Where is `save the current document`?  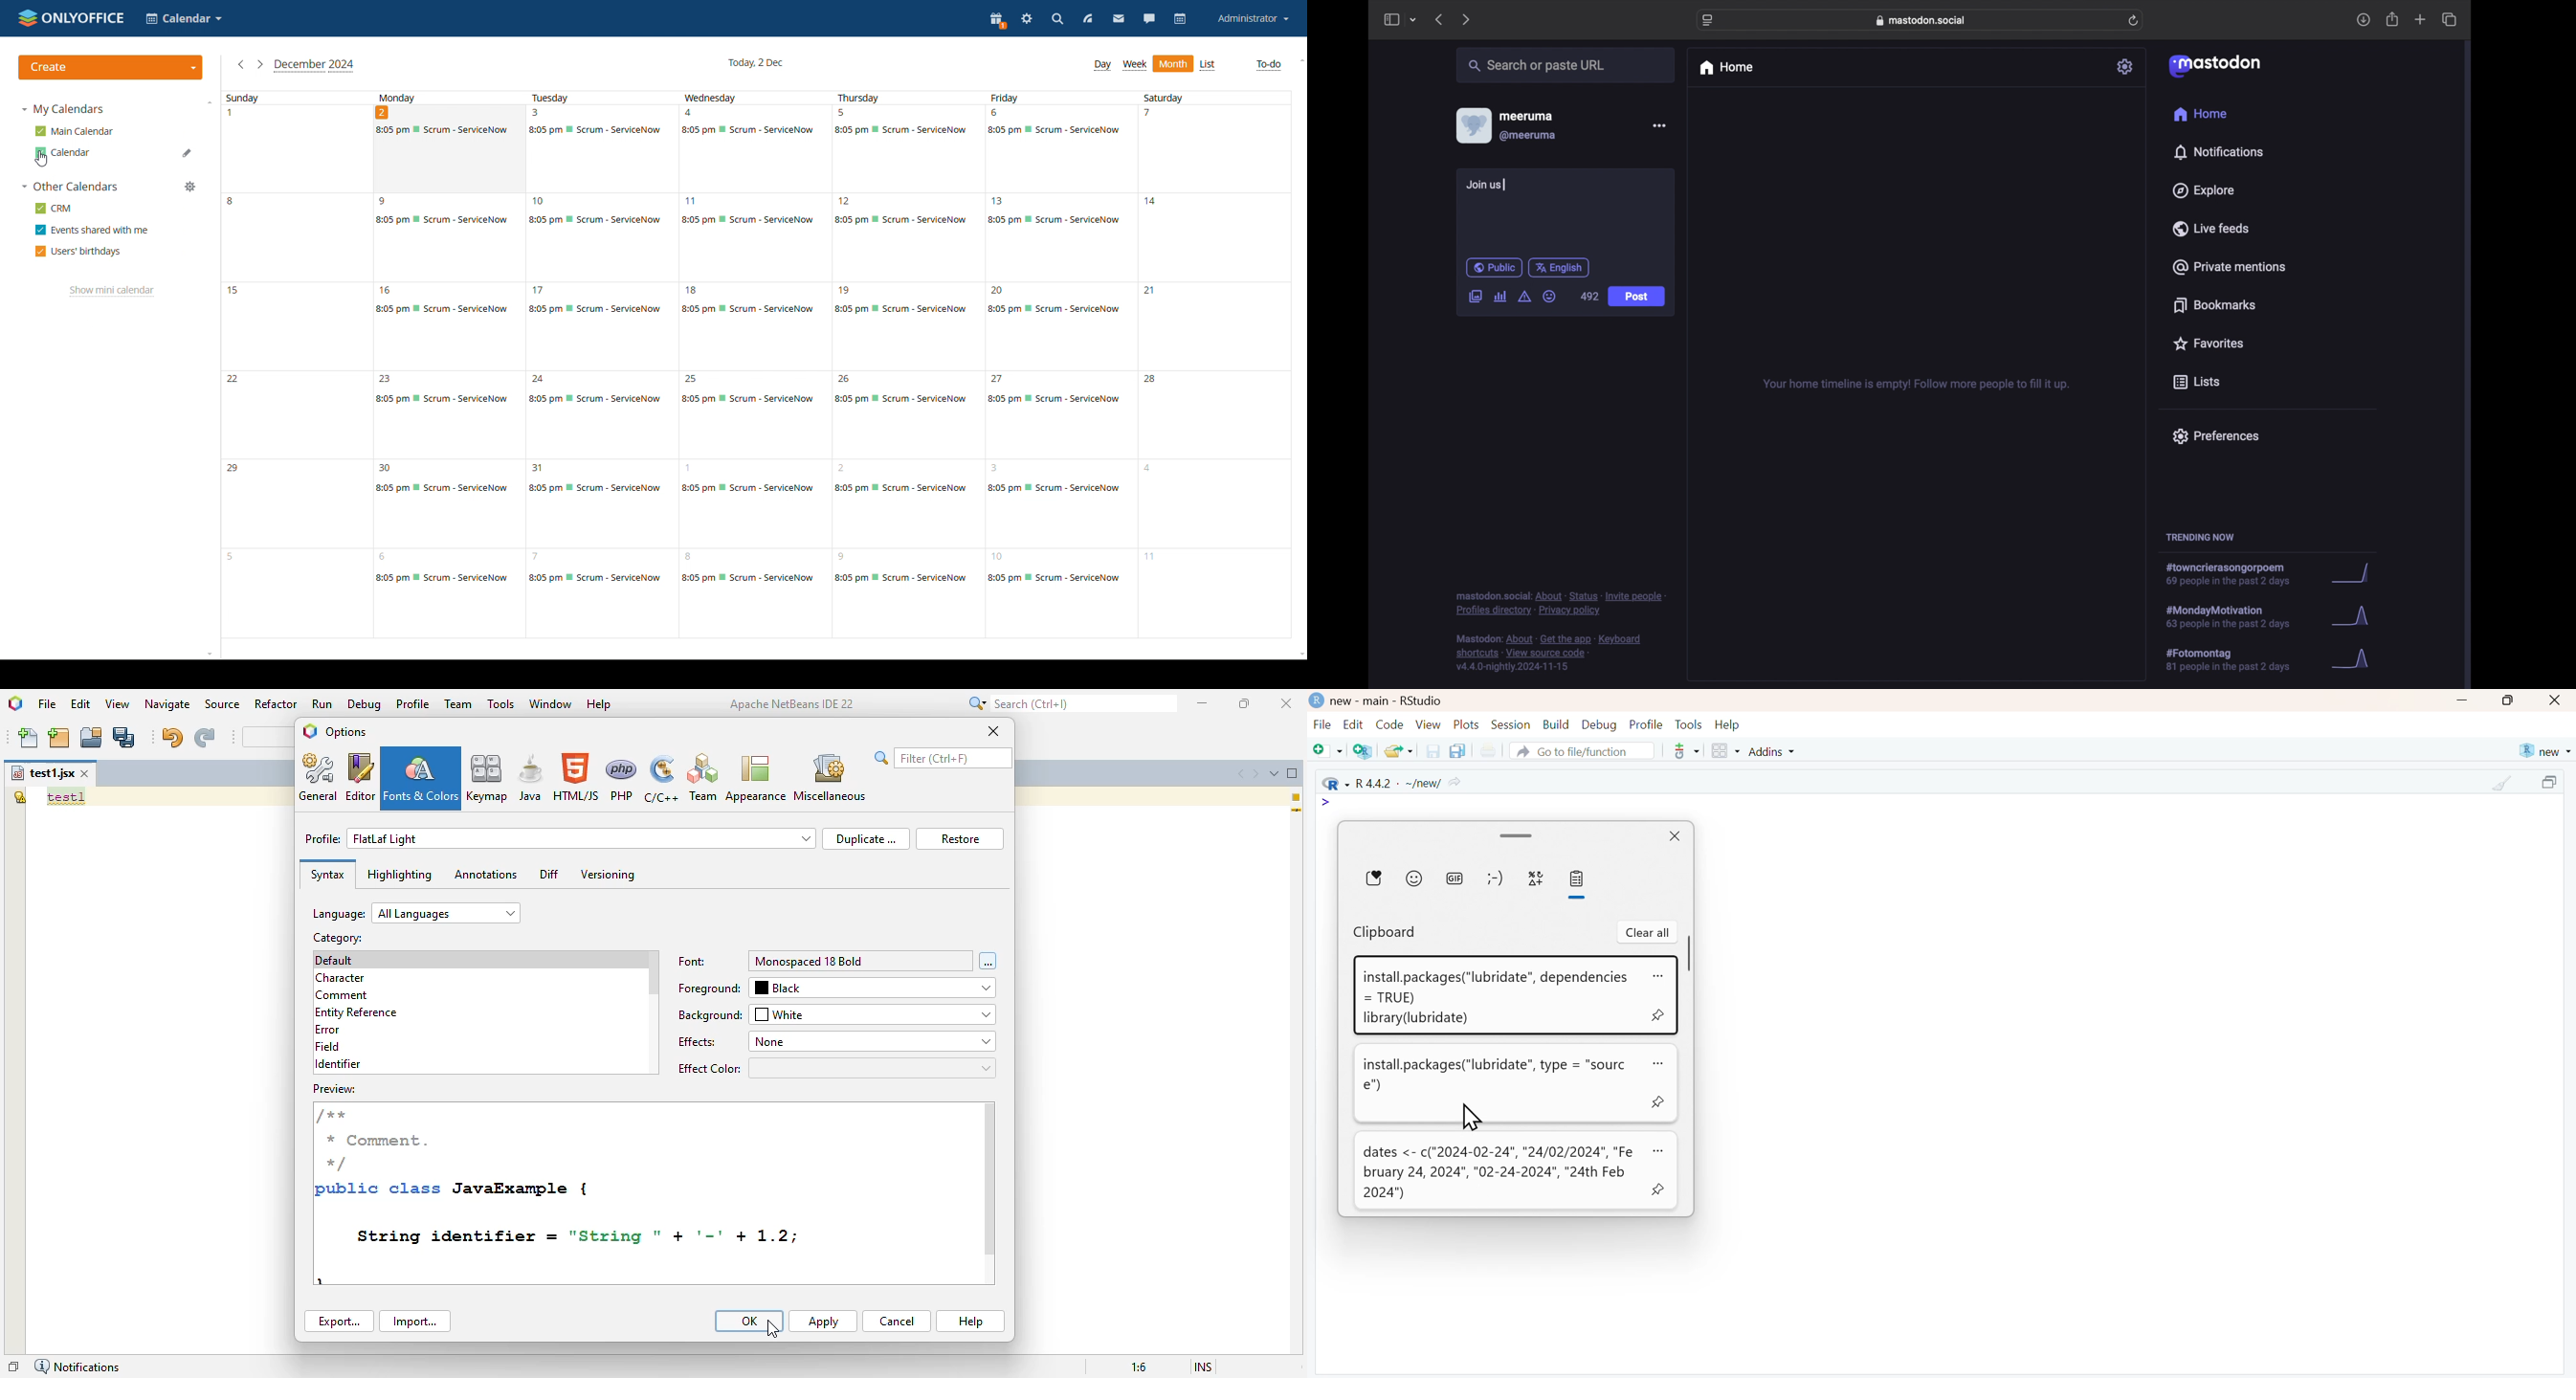
save the current document is located at coordinates (1431, 751).